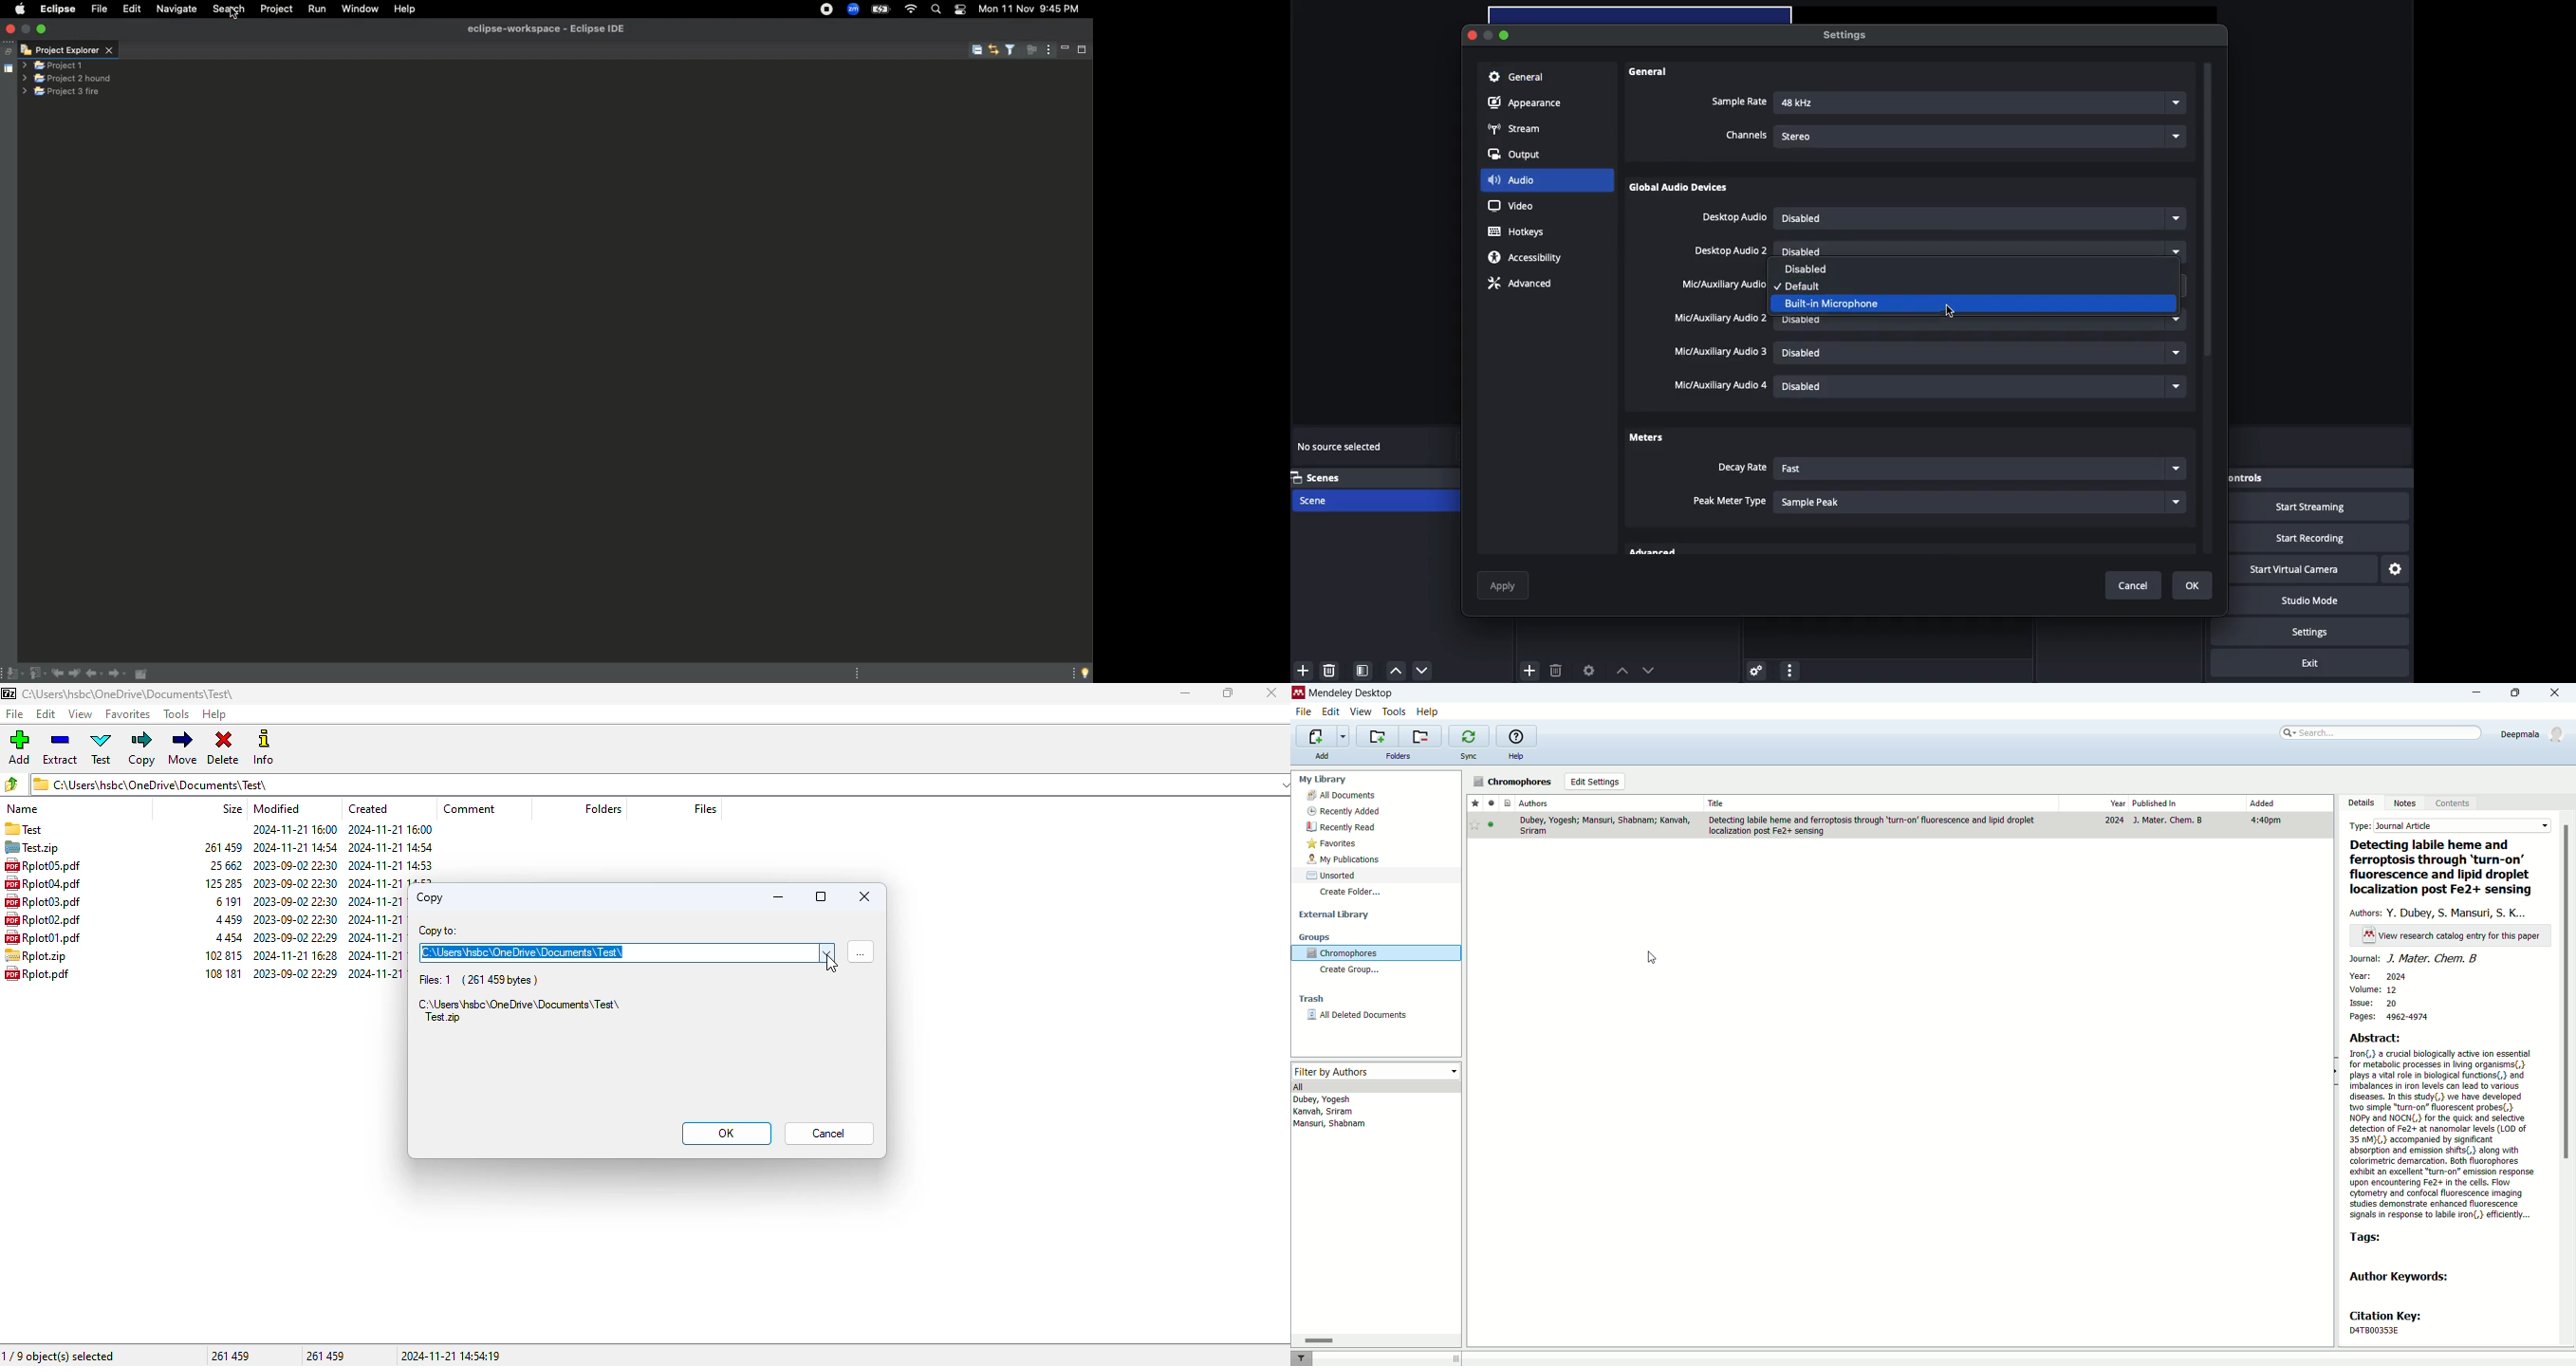 The image size is (2576, 1372). I want to click on Move down, so click(1648, 670).